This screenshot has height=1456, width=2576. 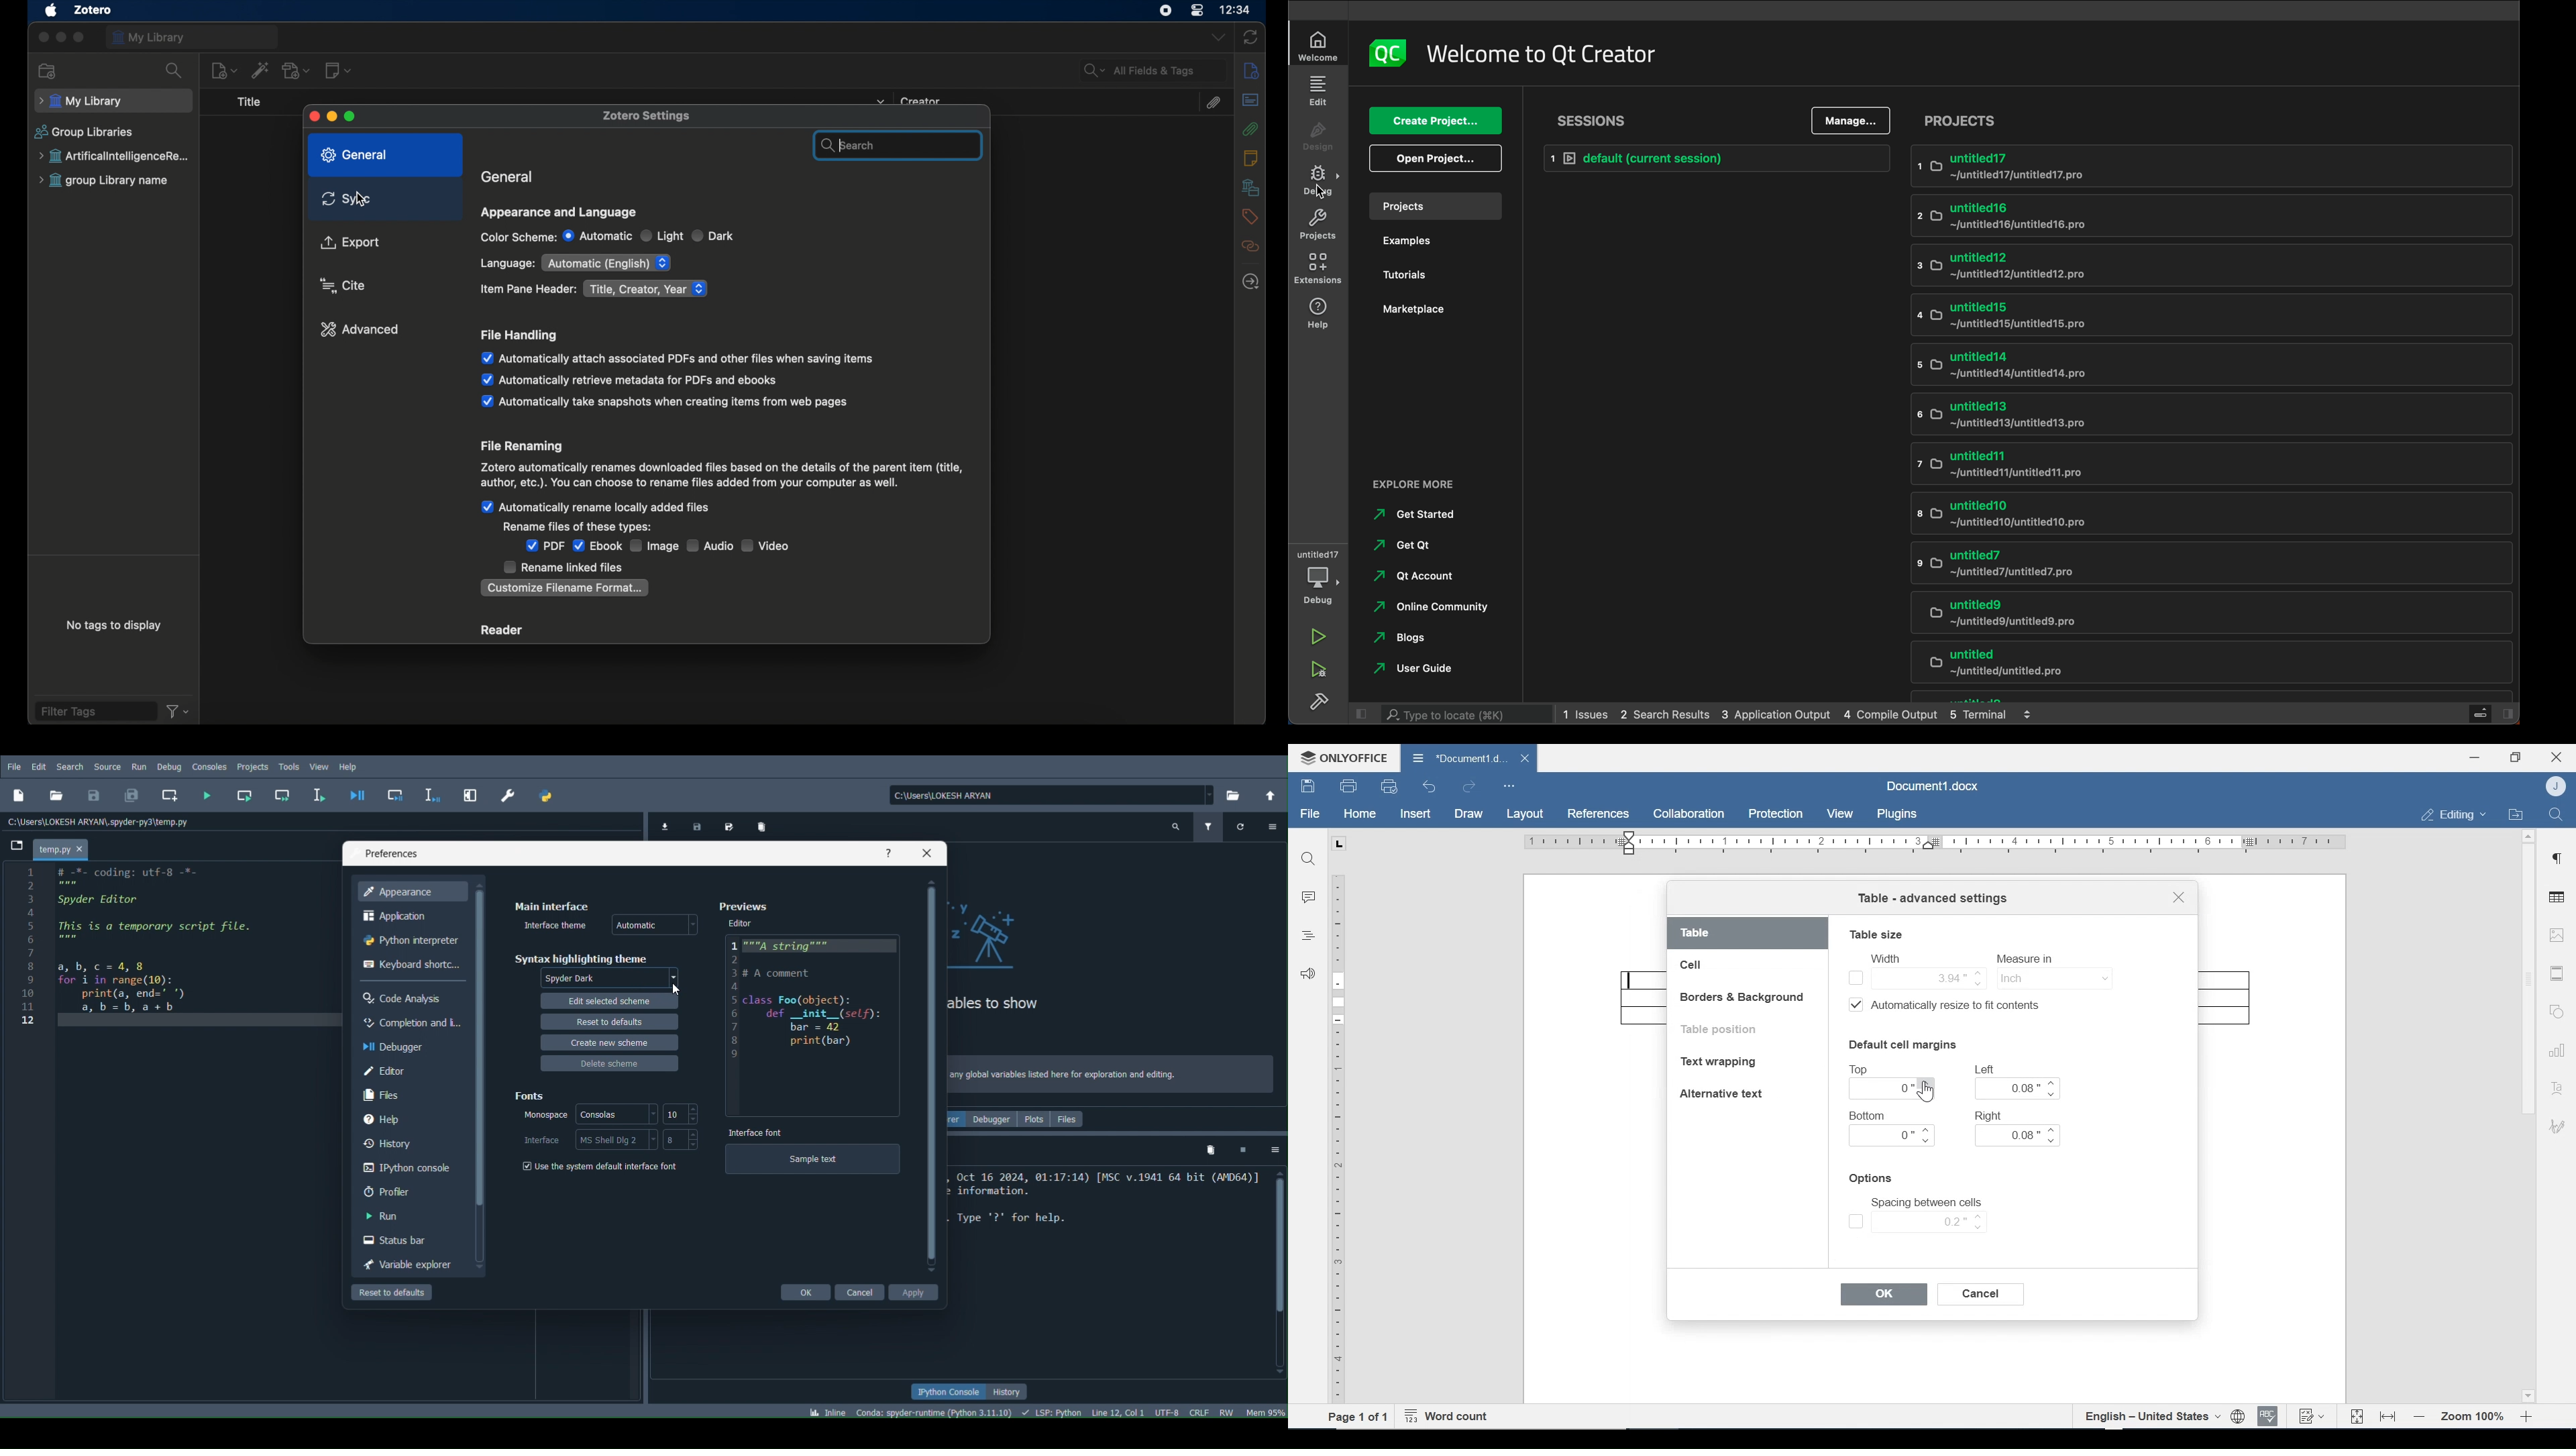 I want to click on rename files of these types:, so click(x=578, y=527).